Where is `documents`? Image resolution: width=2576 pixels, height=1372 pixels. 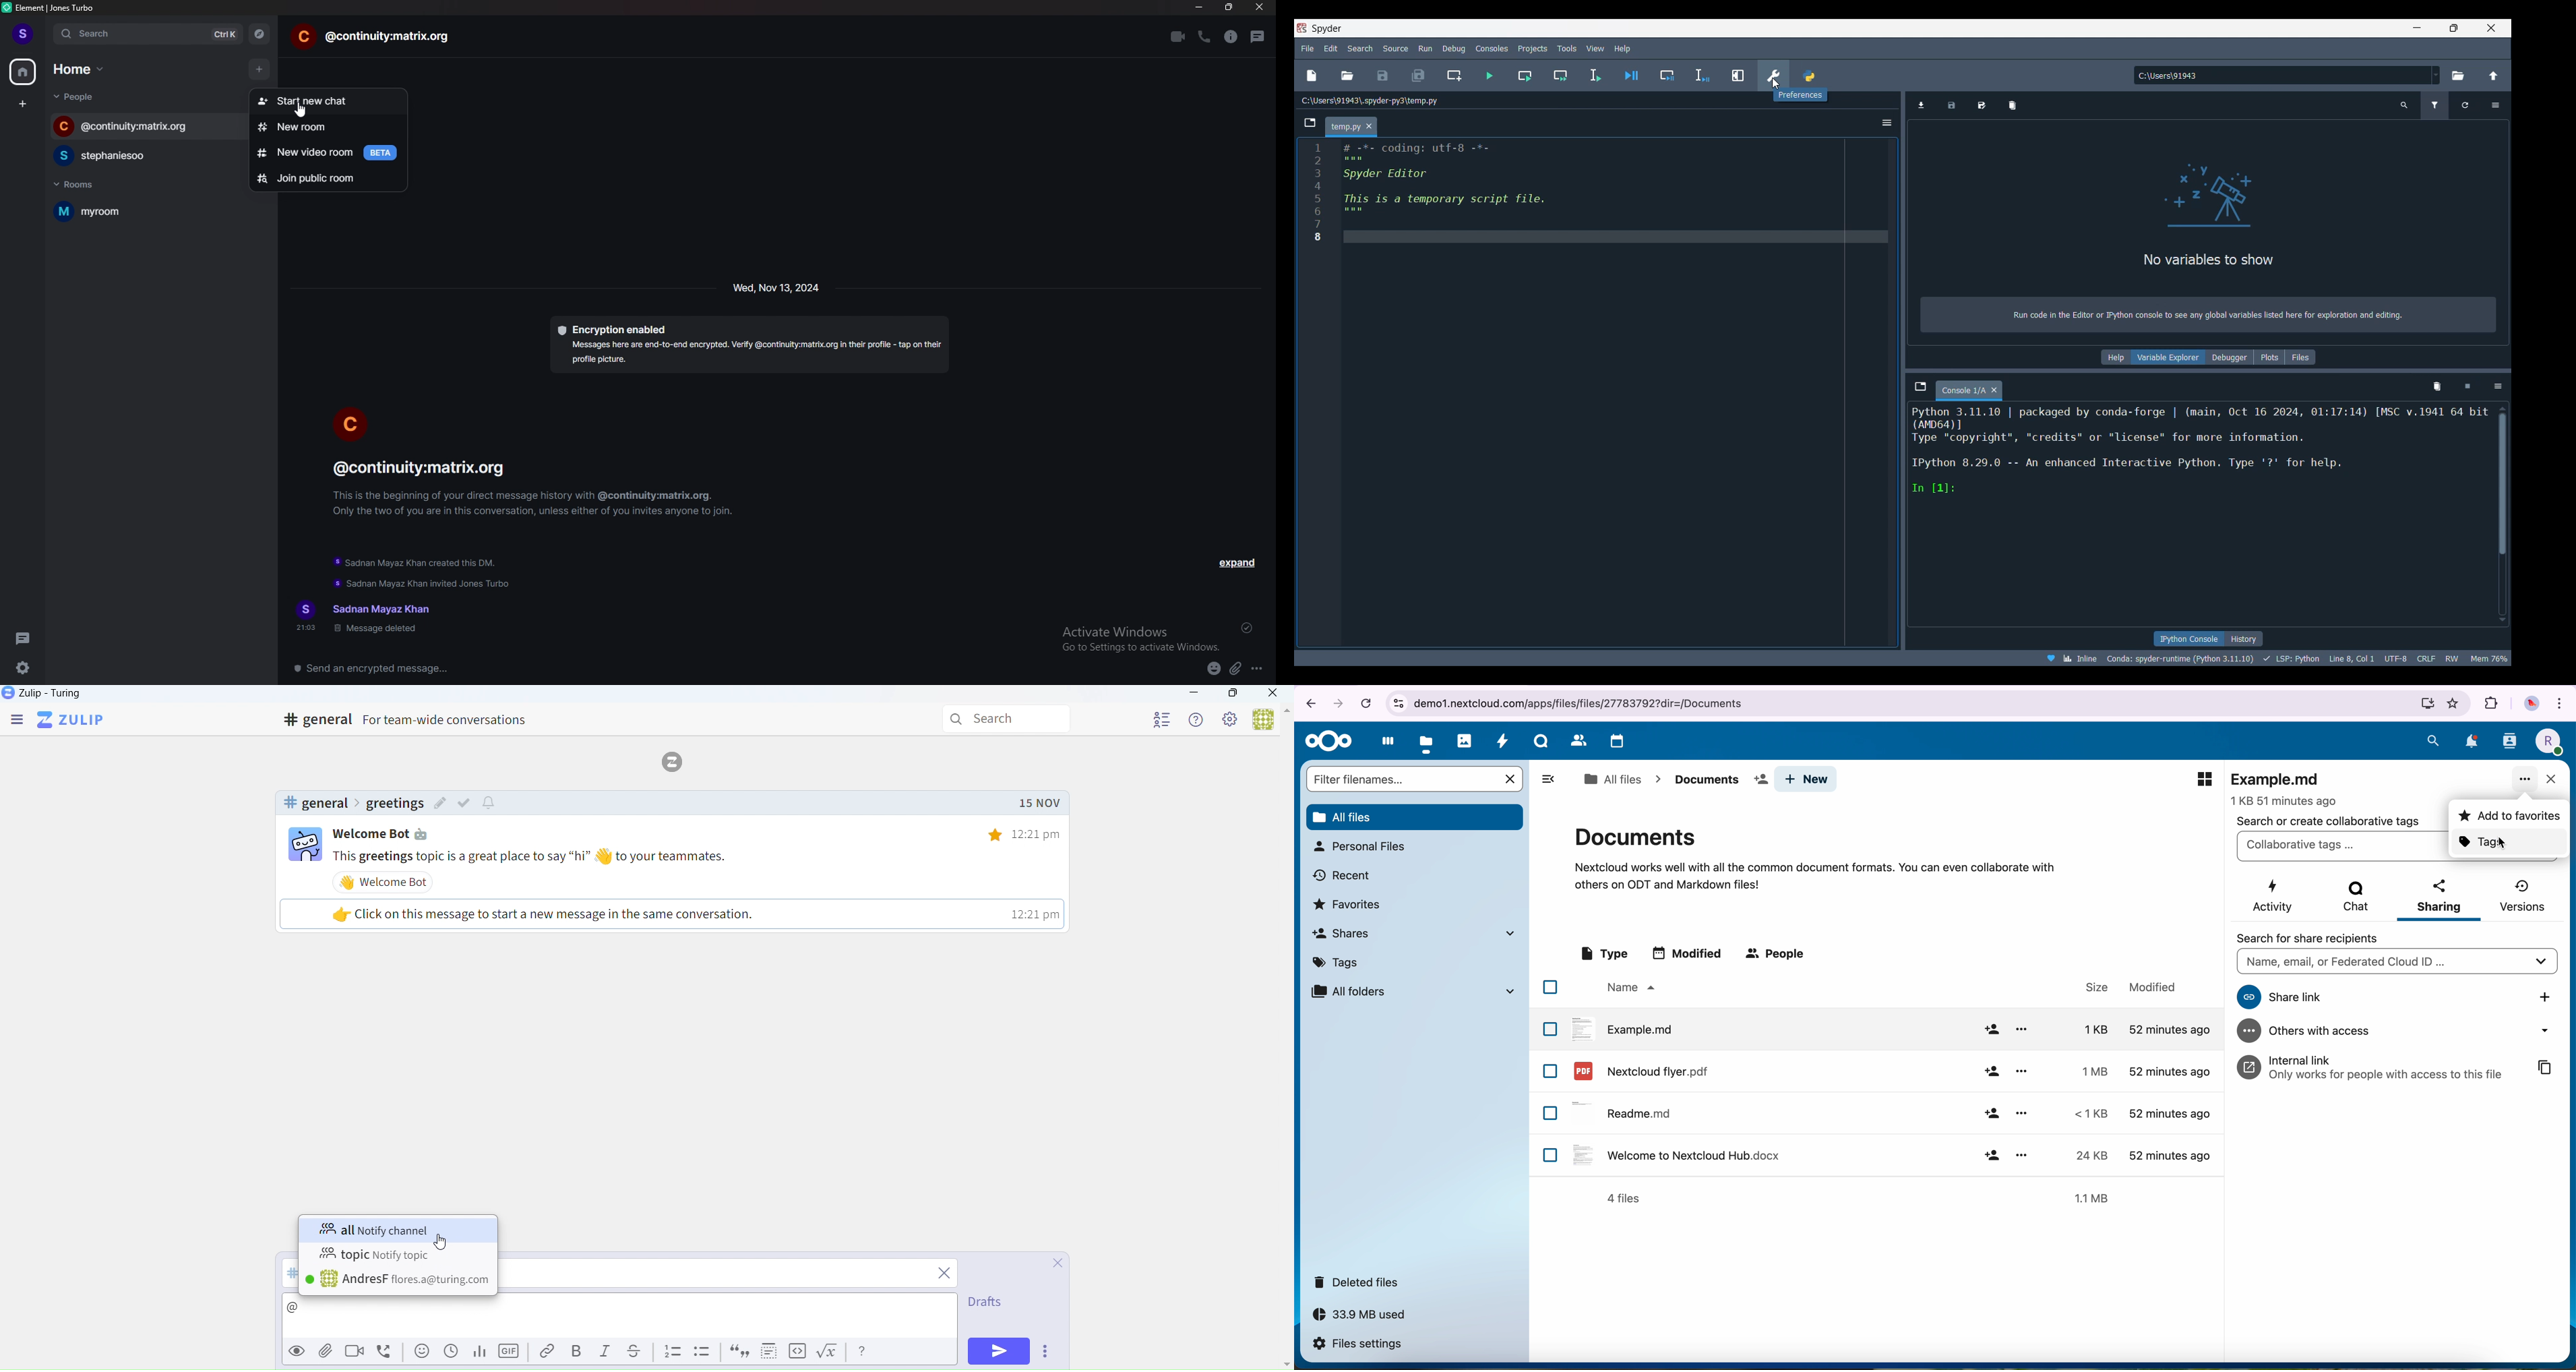 documents is located at coordinates (1815, 857).